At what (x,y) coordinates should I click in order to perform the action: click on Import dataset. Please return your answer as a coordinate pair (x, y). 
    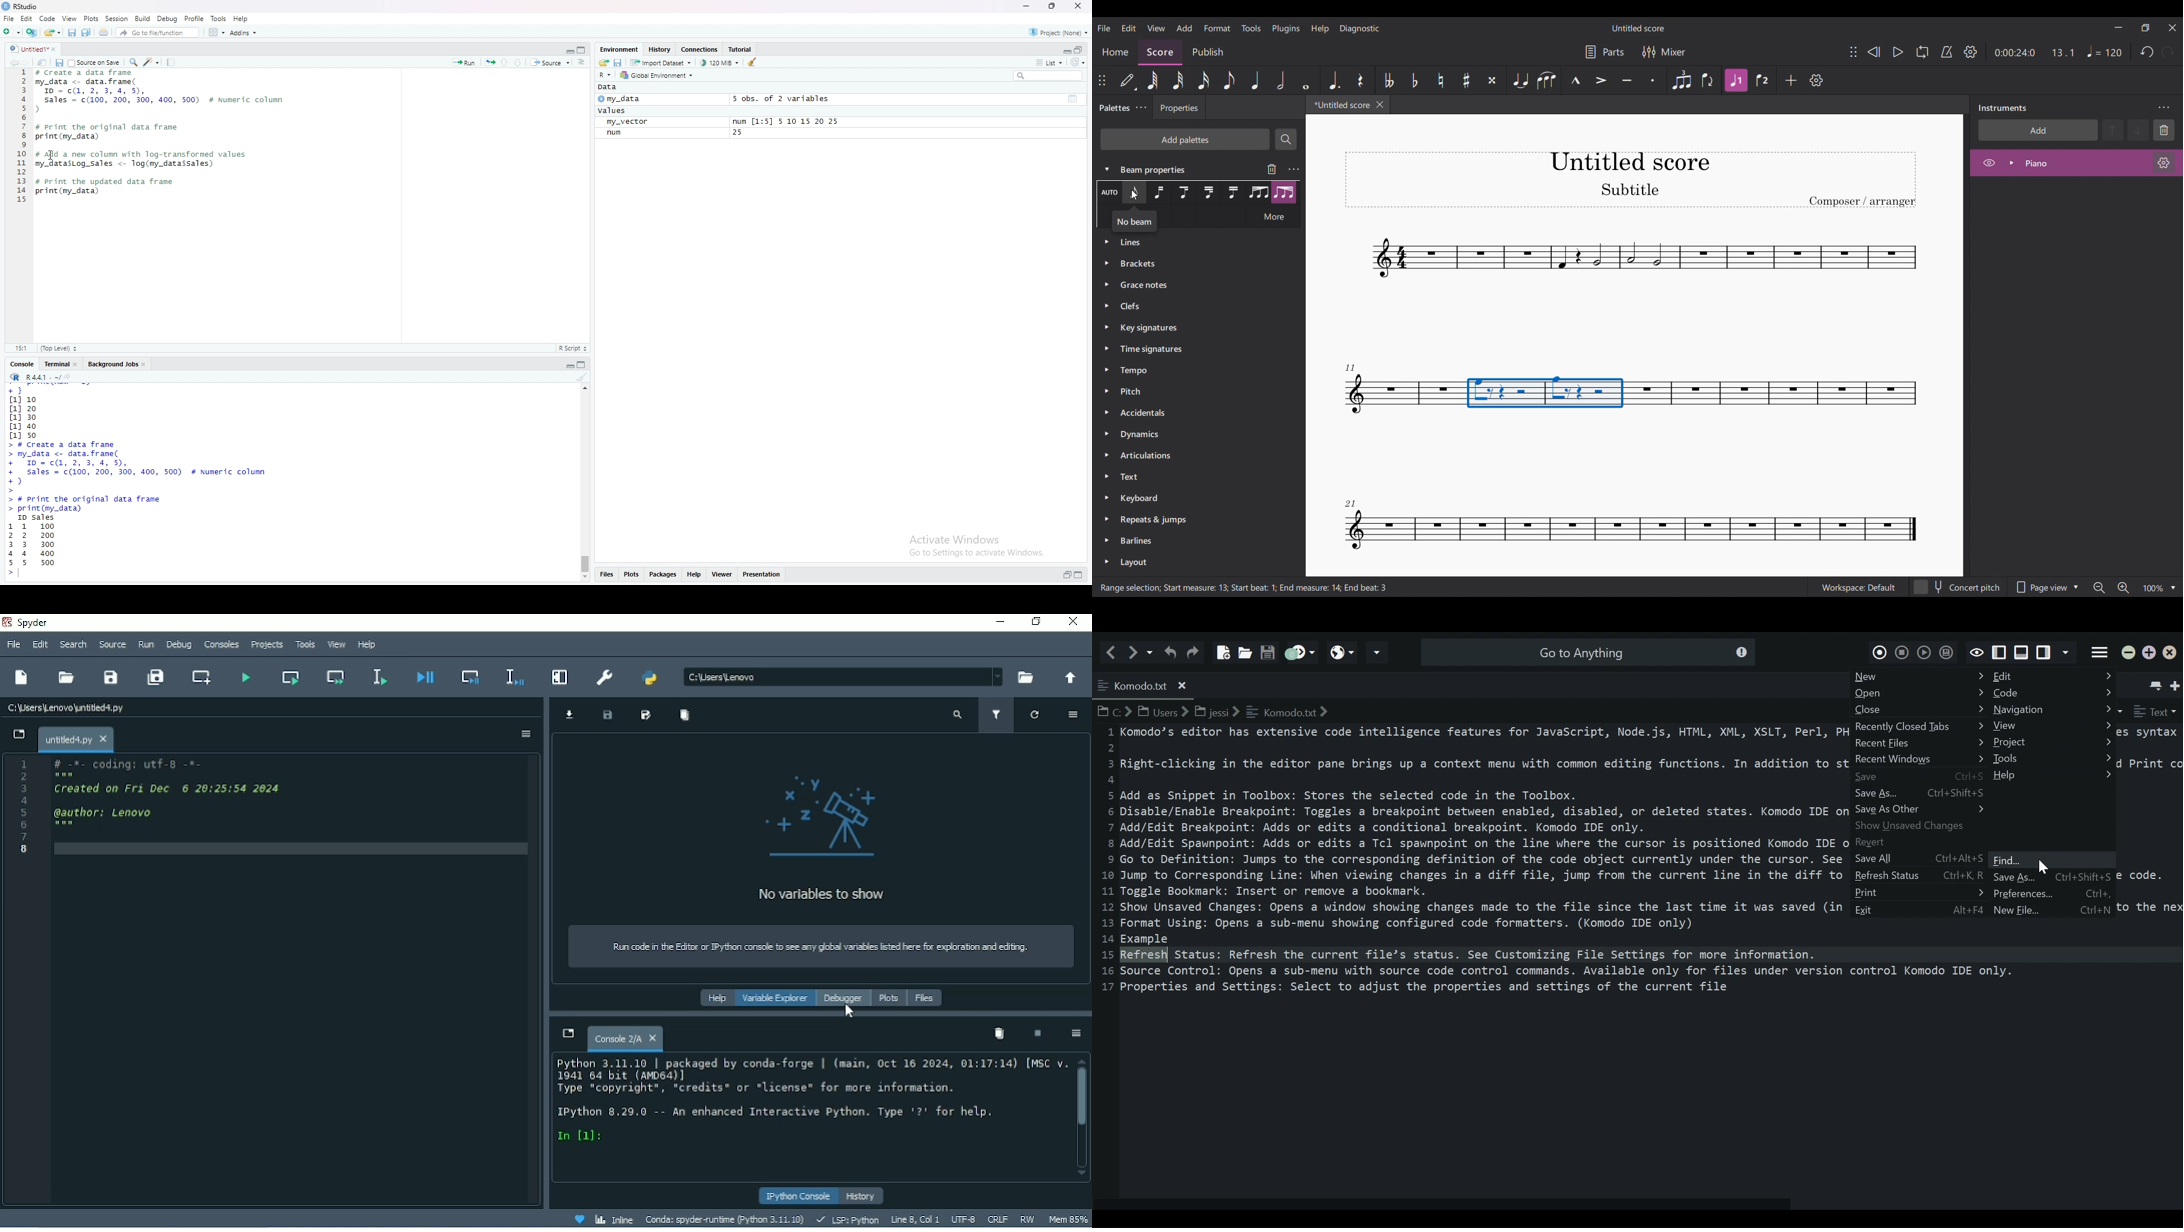
    Looking at the image, I should click on (663, 63).